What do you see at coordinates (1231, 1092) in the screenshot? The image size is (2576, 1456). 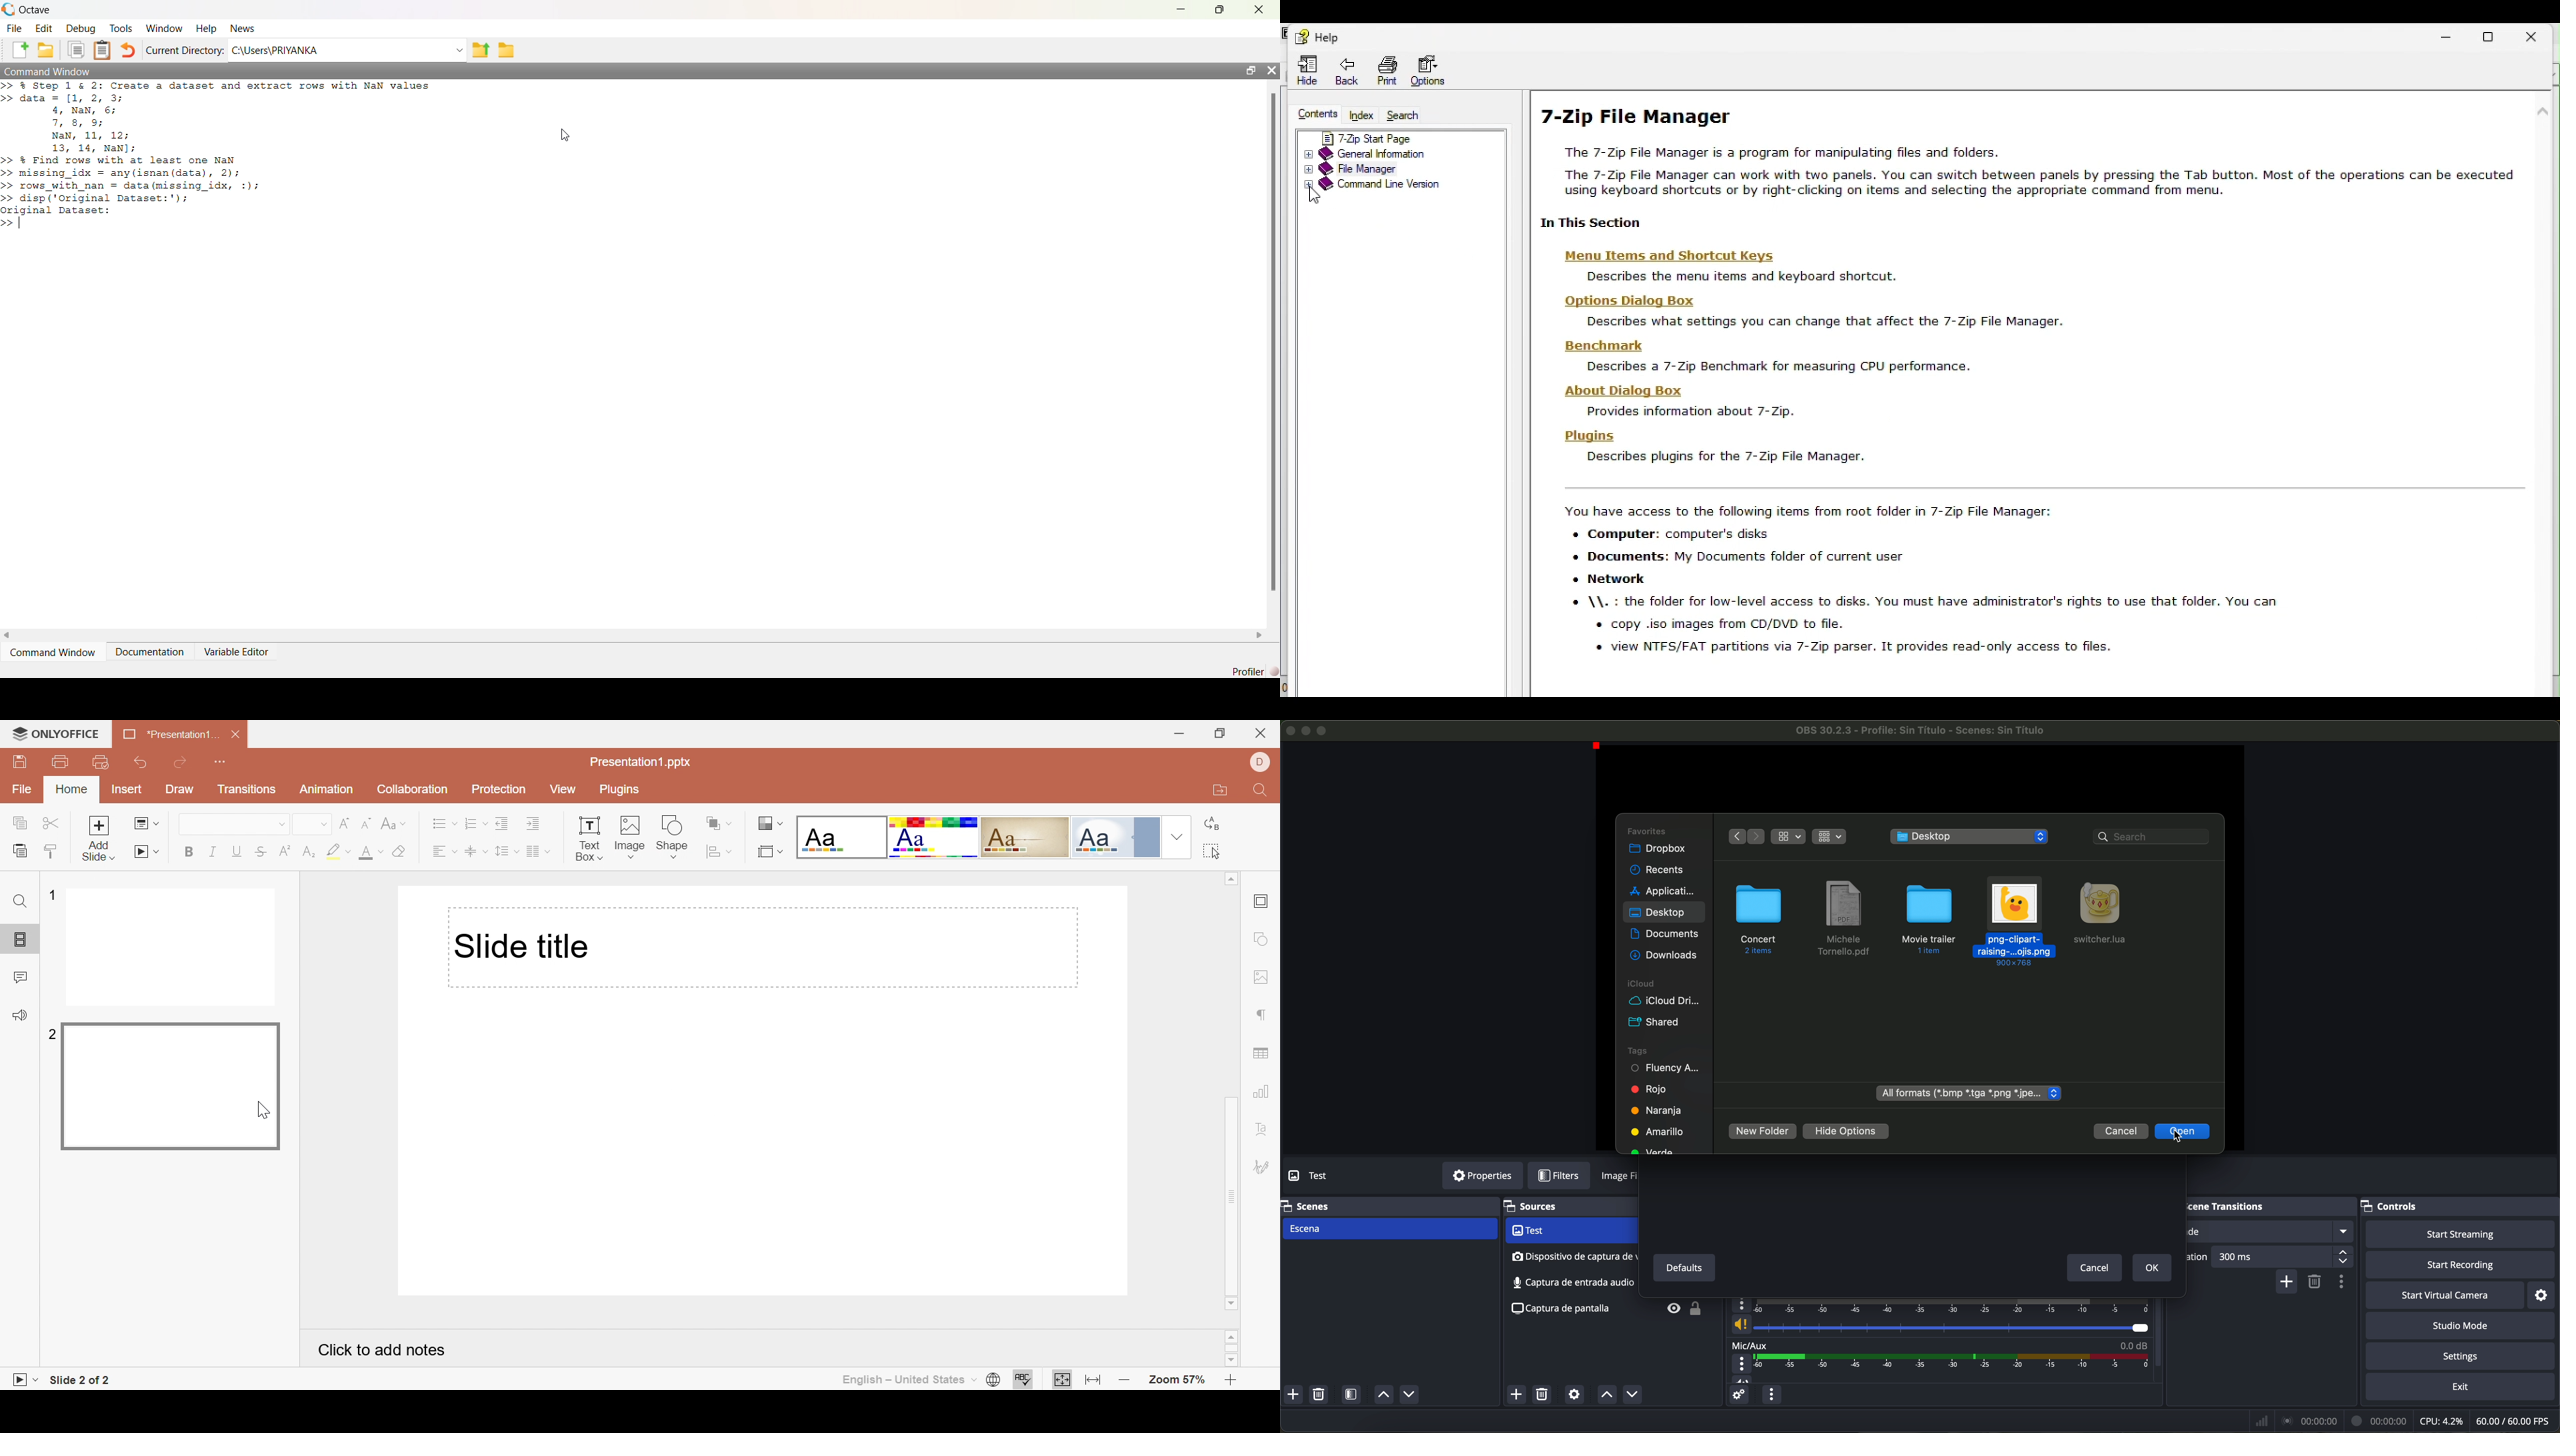 I see `scroll bar` at bounding box center [1231, 1092].